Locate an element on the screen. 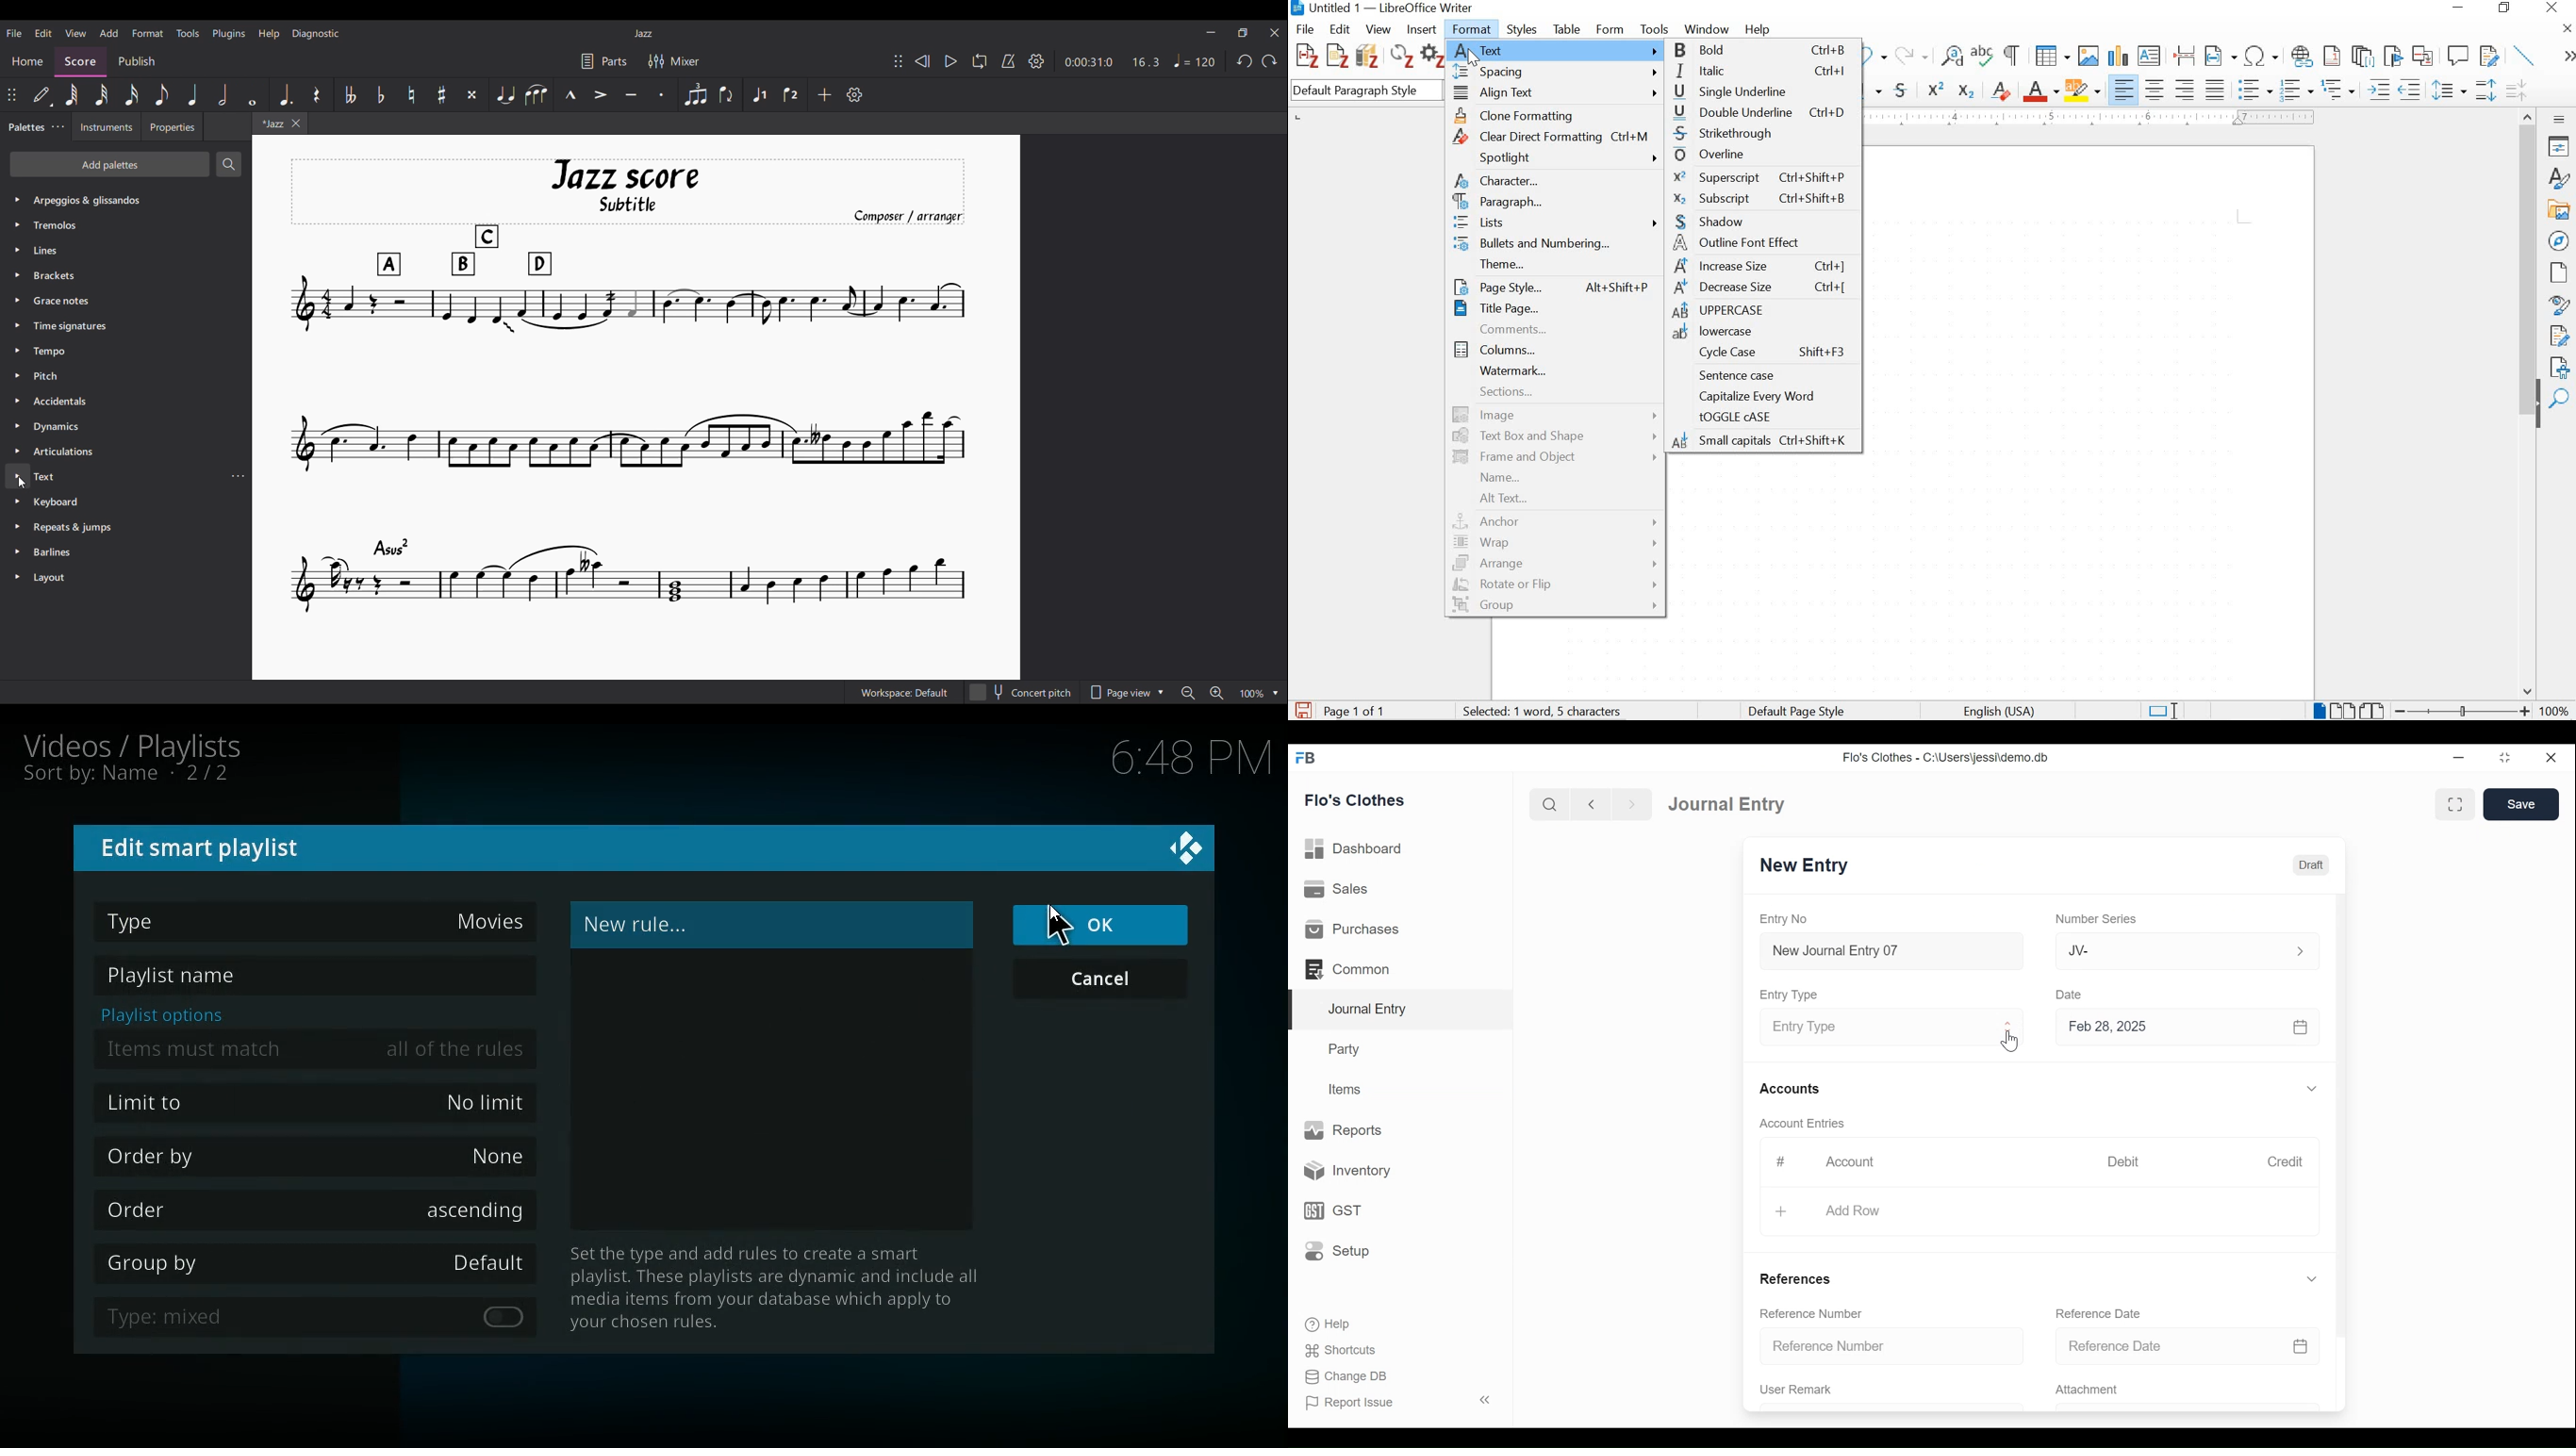 The height and width of the screenshot is (1456, 2576). Credit is located at coordinates (2286, 1162).